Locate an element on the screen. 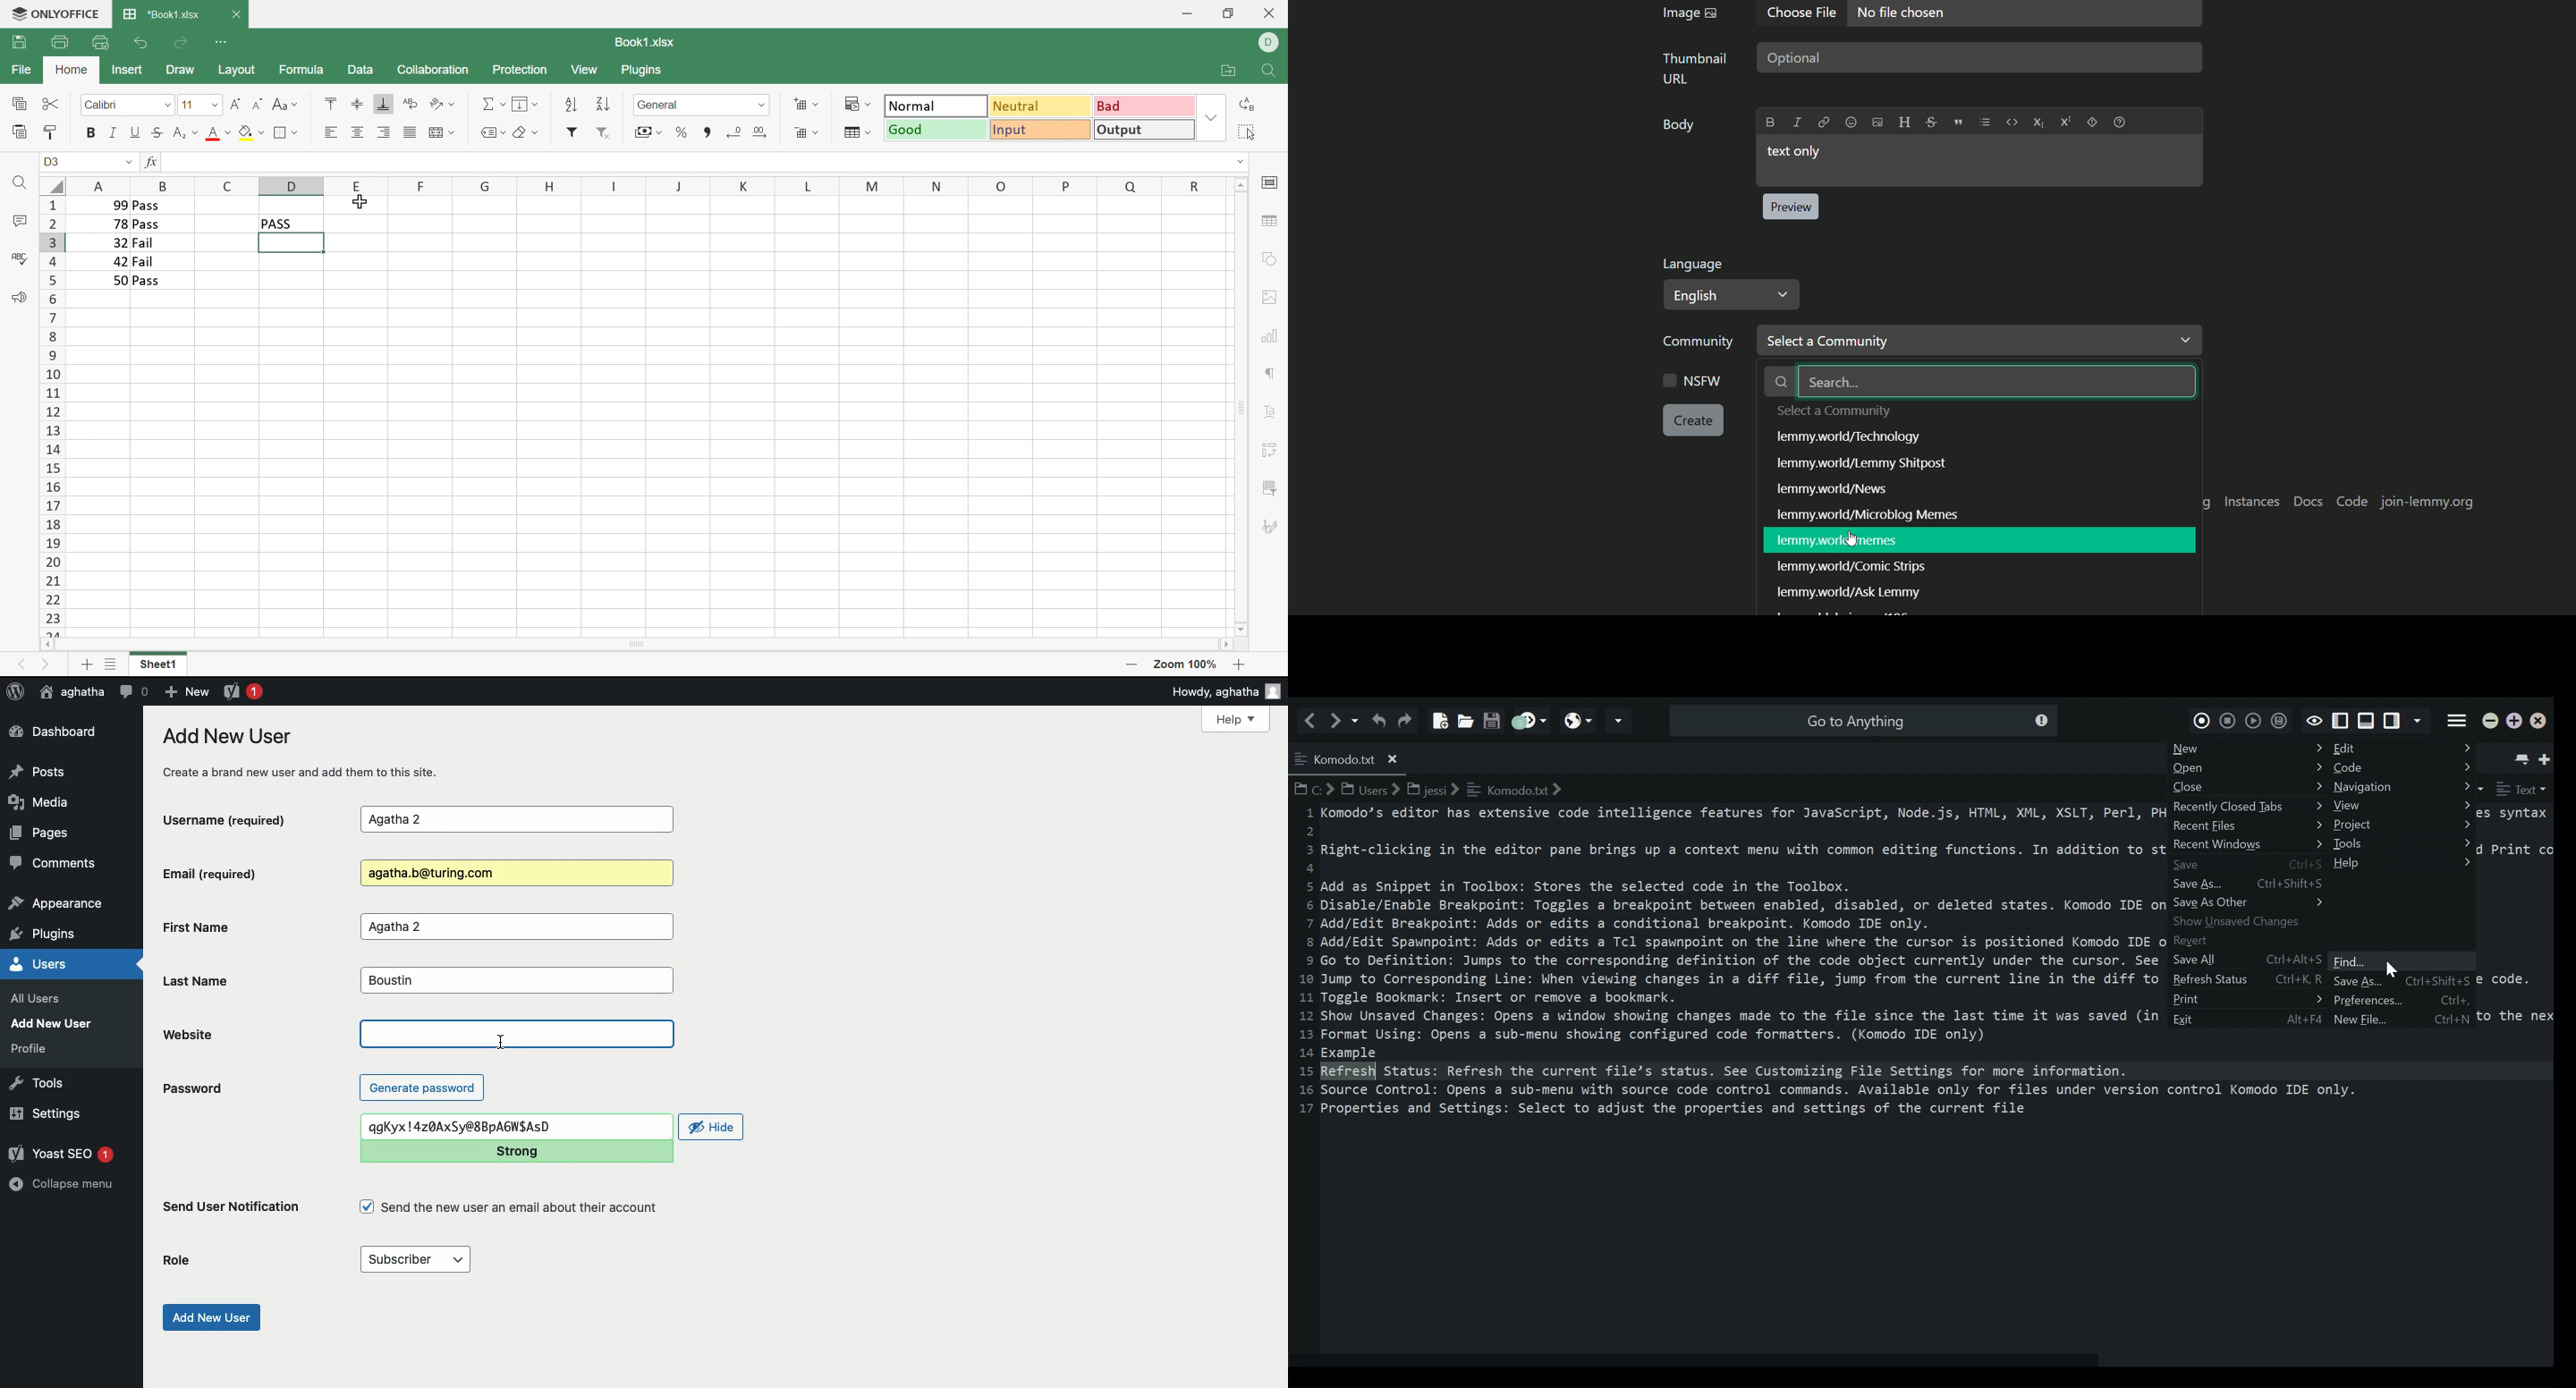  Media is located at coordinates (47, 802).